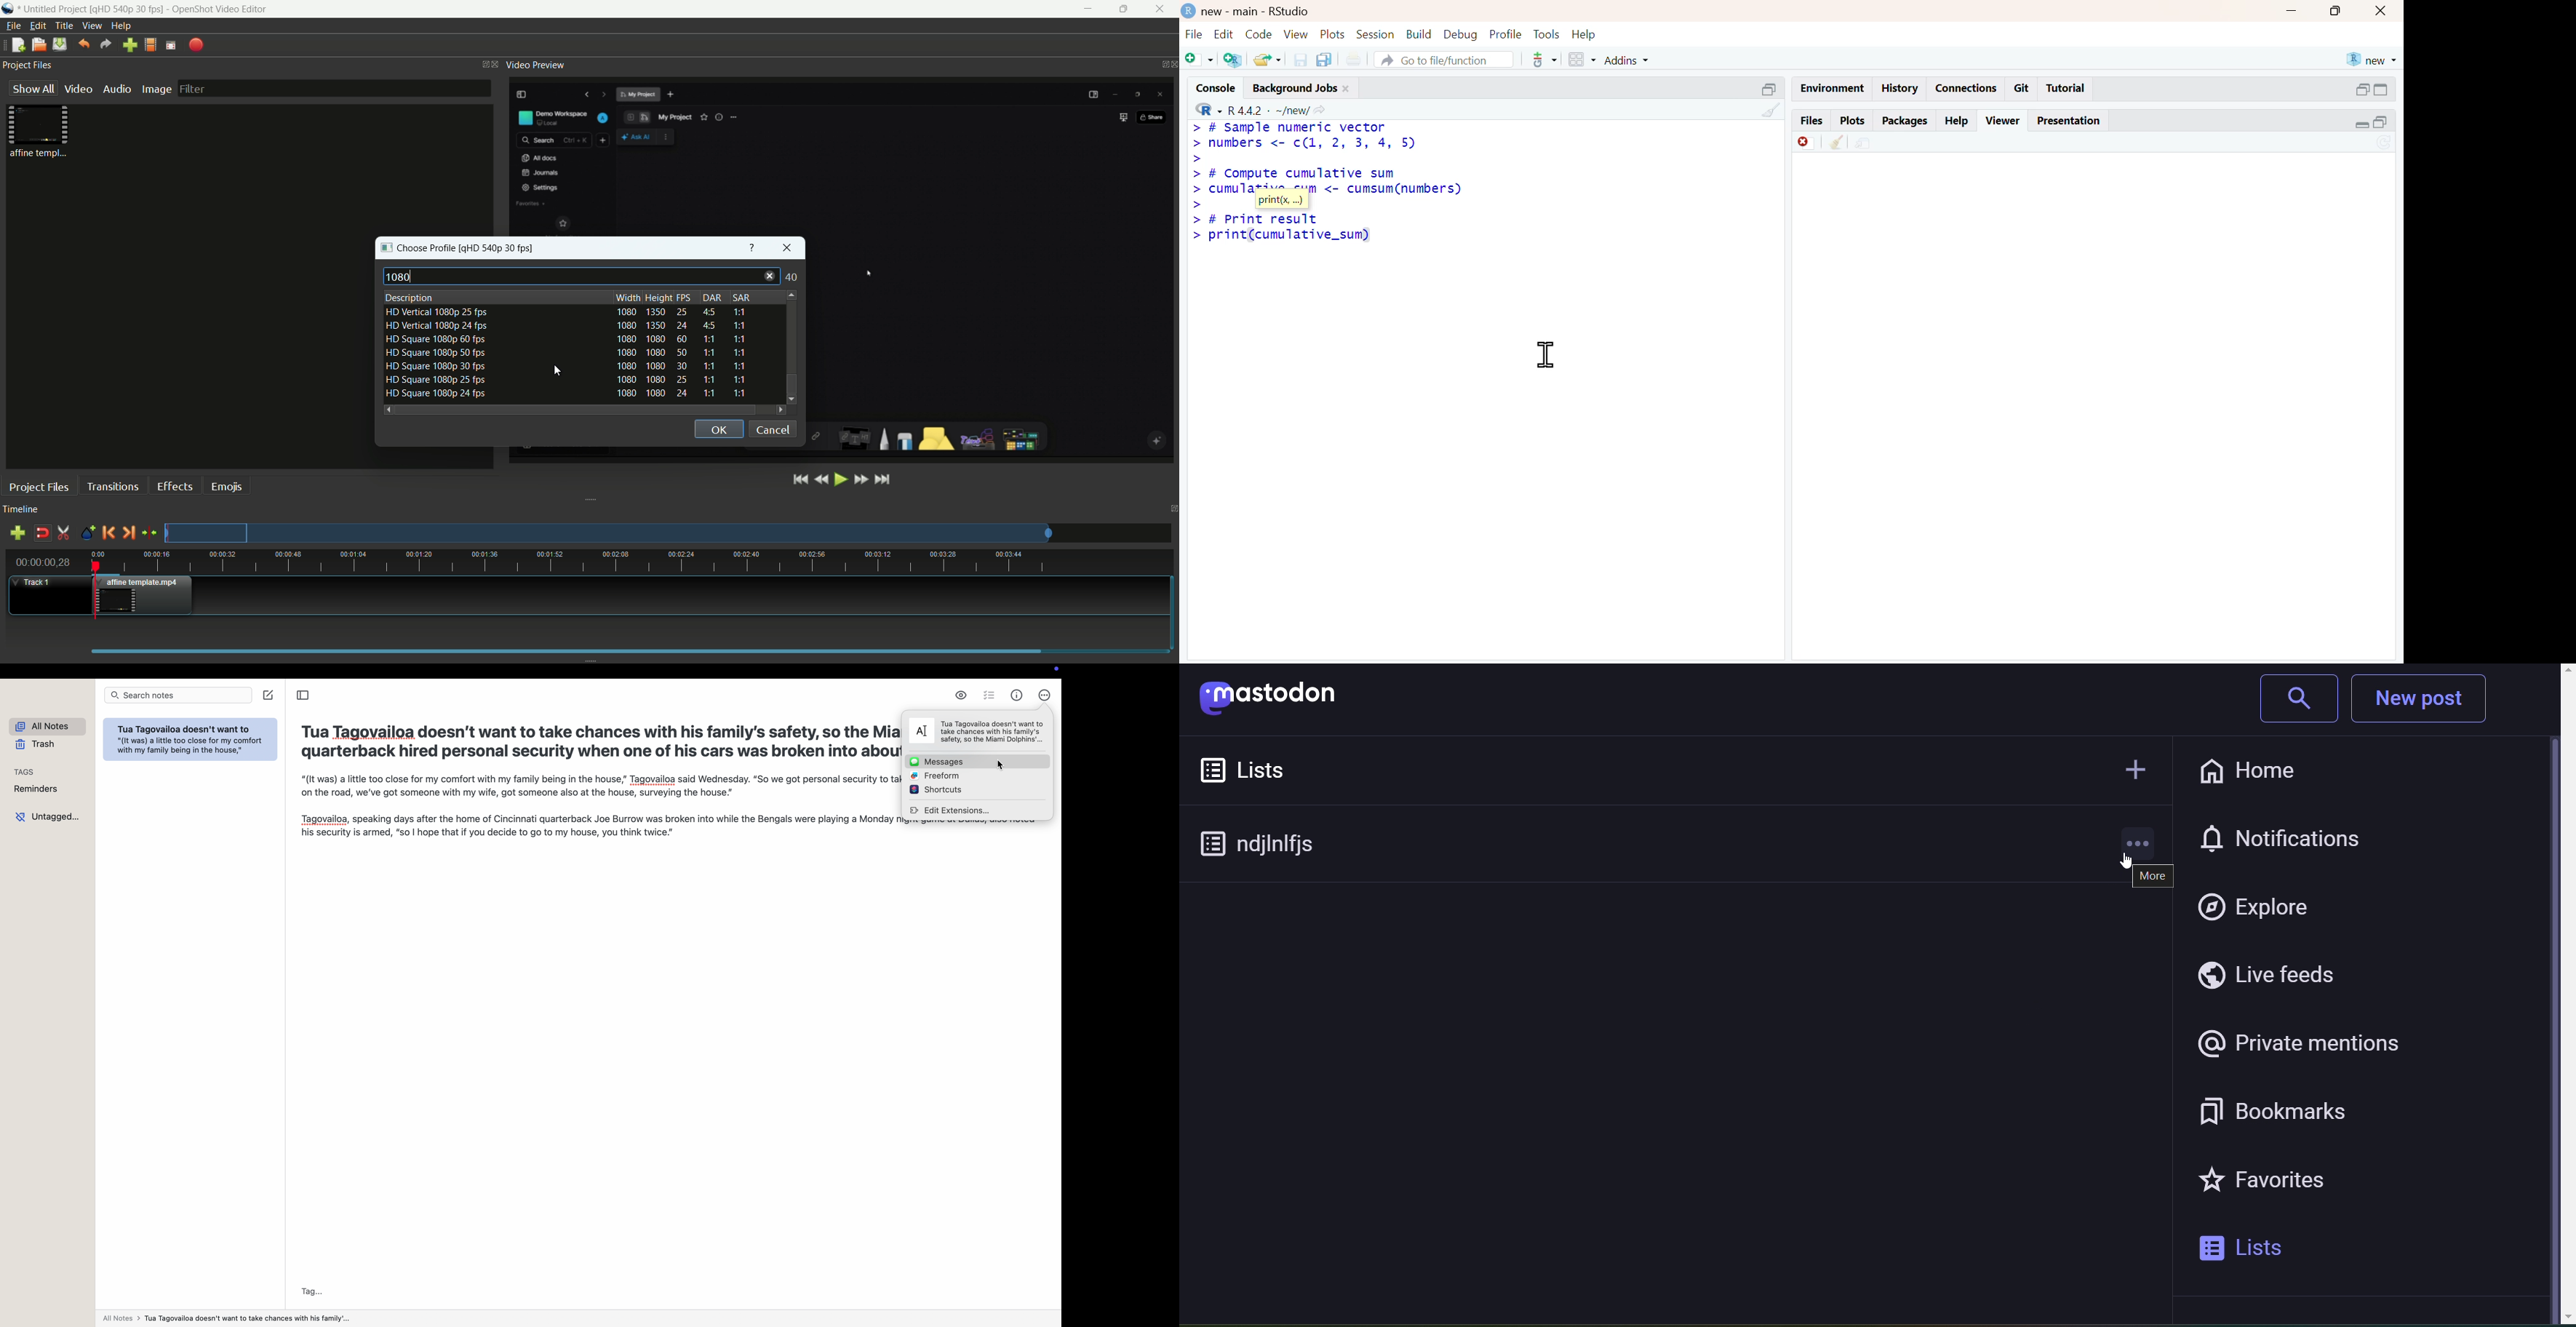  I want to click on timeline, so click(21, 510).